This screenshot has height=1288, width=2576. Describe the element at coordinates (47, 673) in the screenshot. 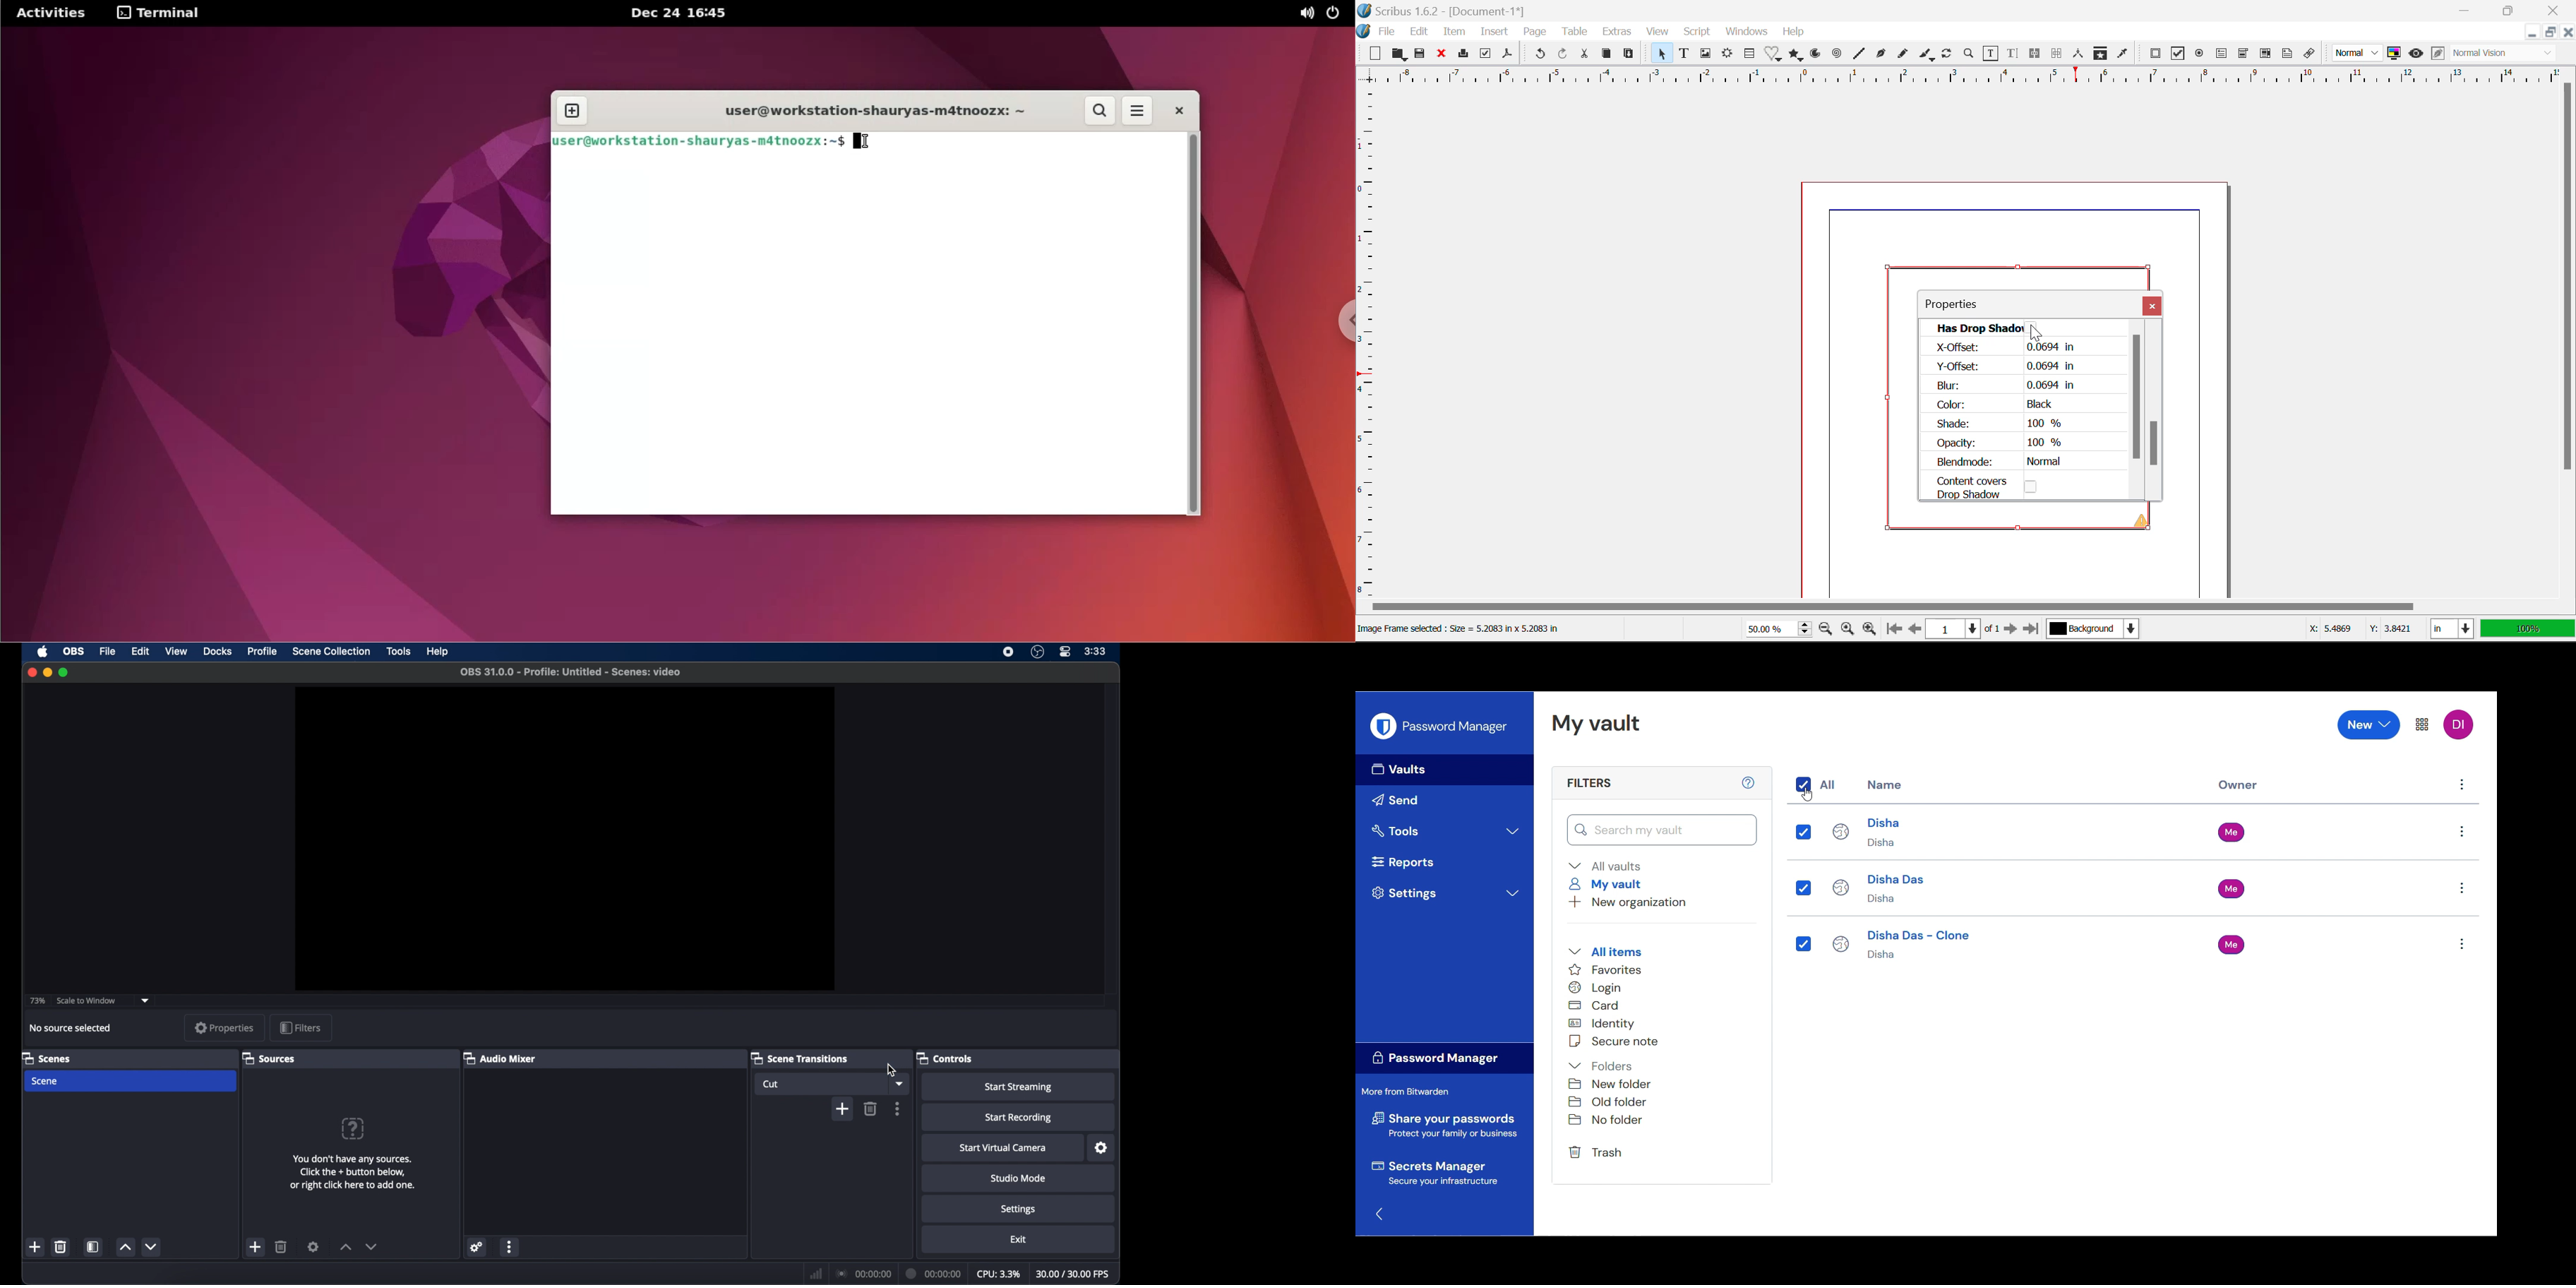

I see `minimize` at that location.